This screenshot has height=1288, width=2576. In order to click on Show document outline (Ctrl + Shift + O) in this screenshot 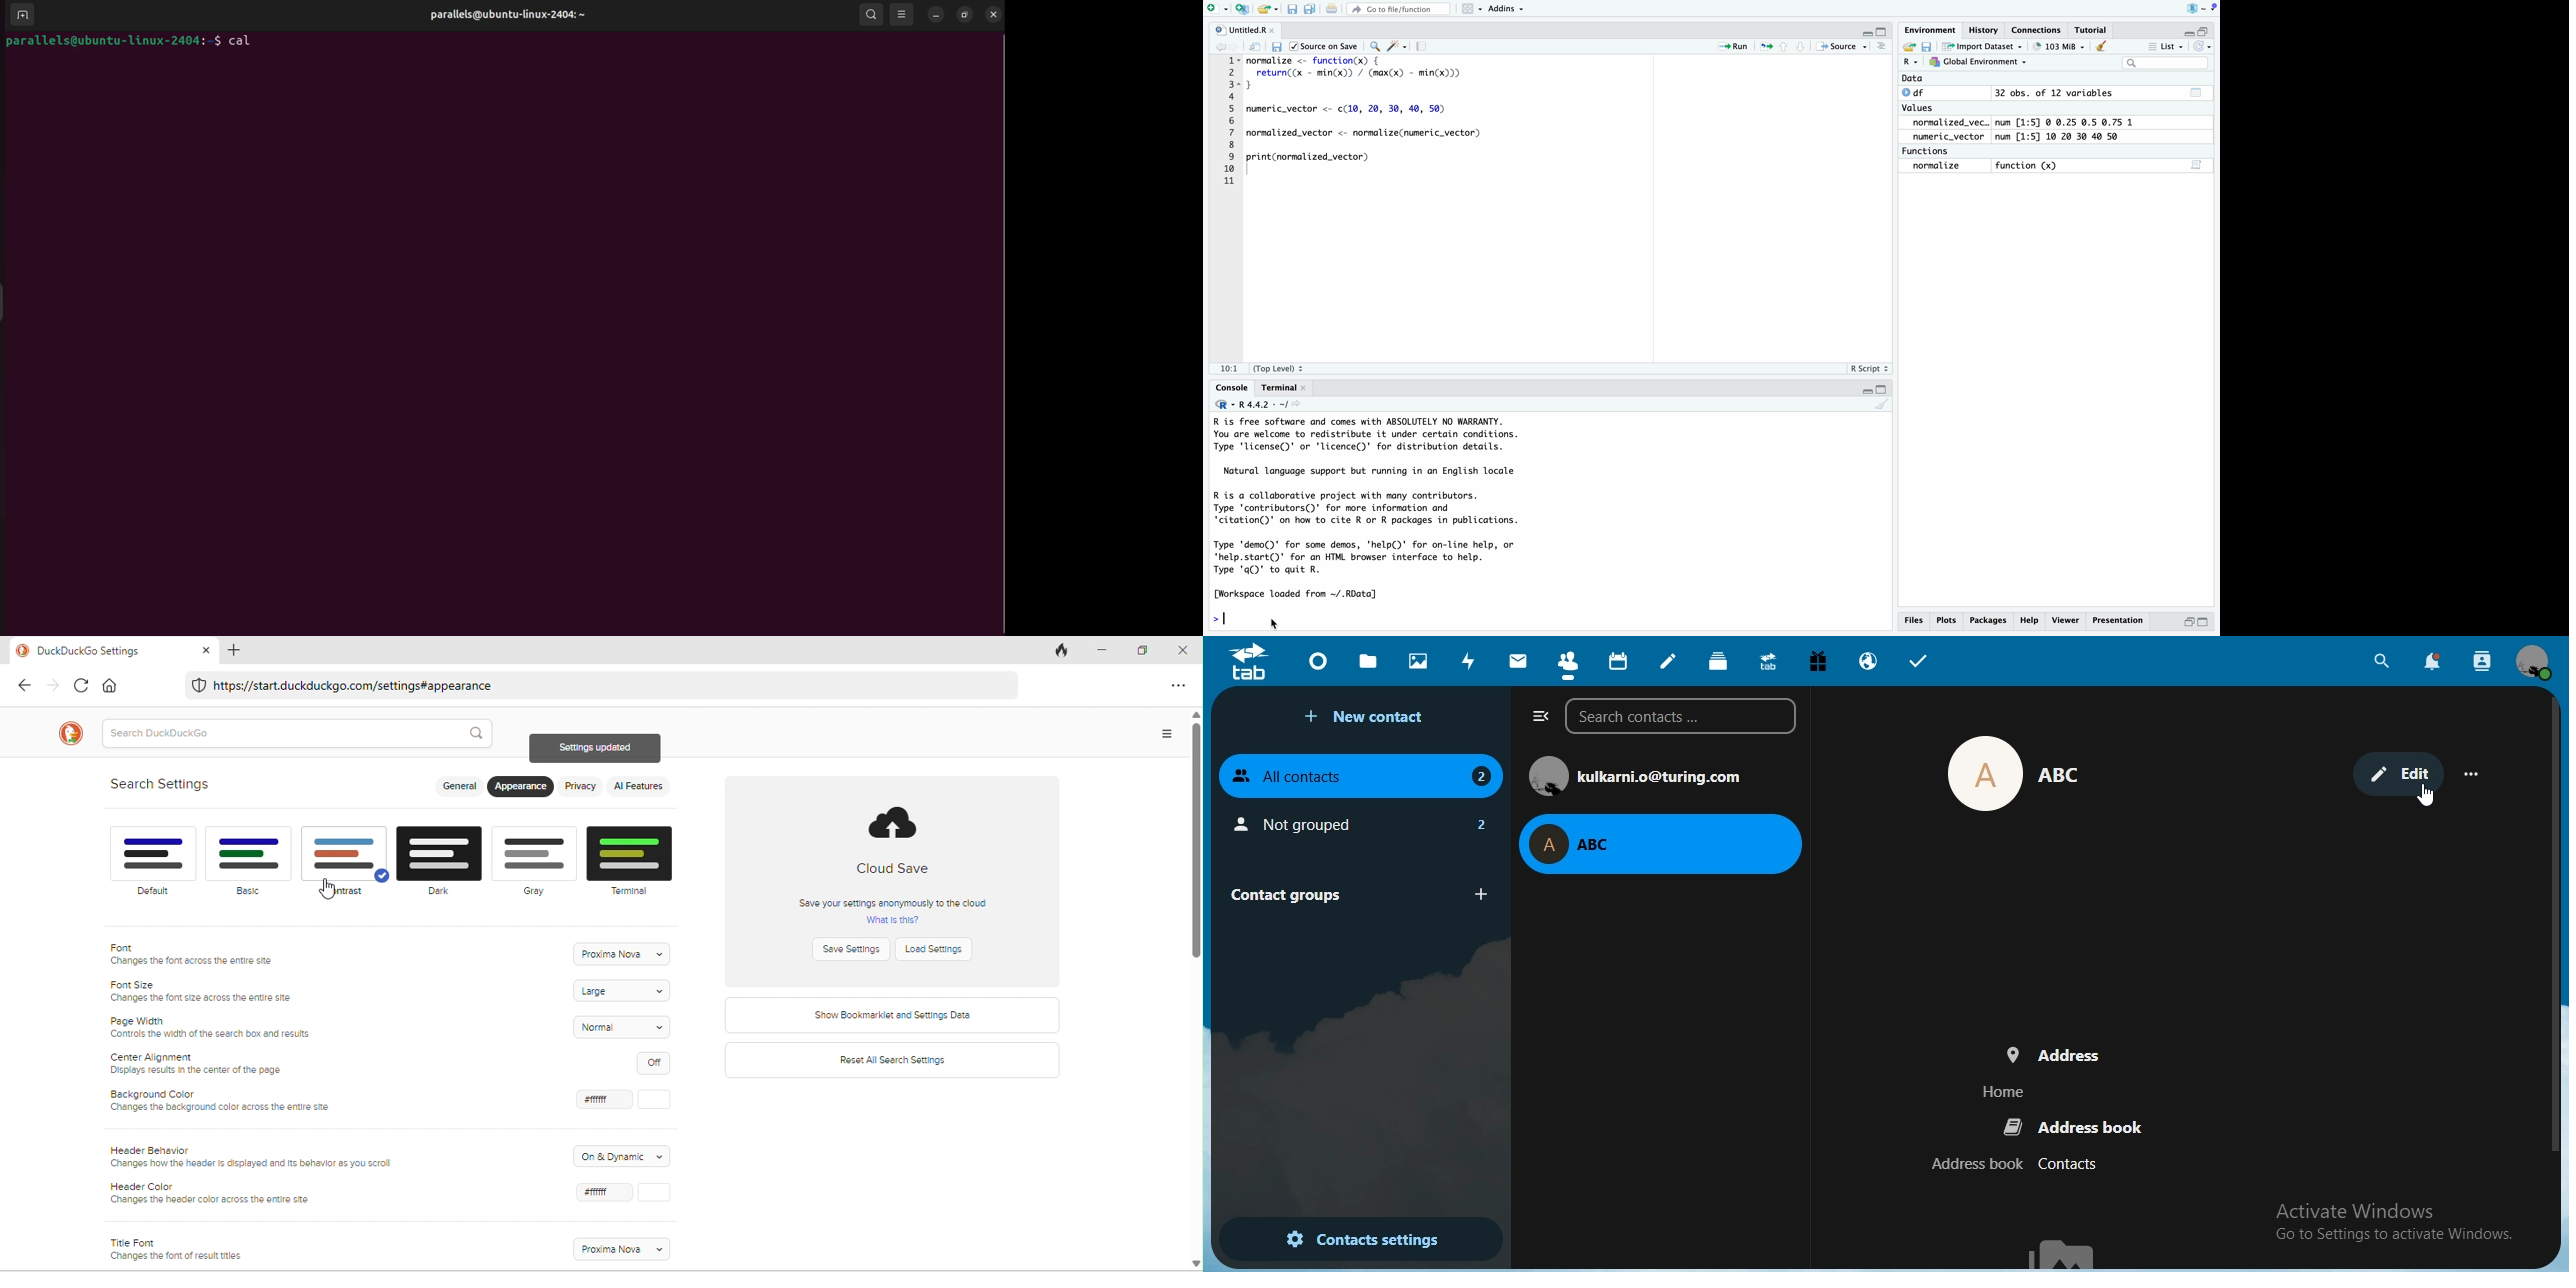, I will do `click(1883, 47)`.